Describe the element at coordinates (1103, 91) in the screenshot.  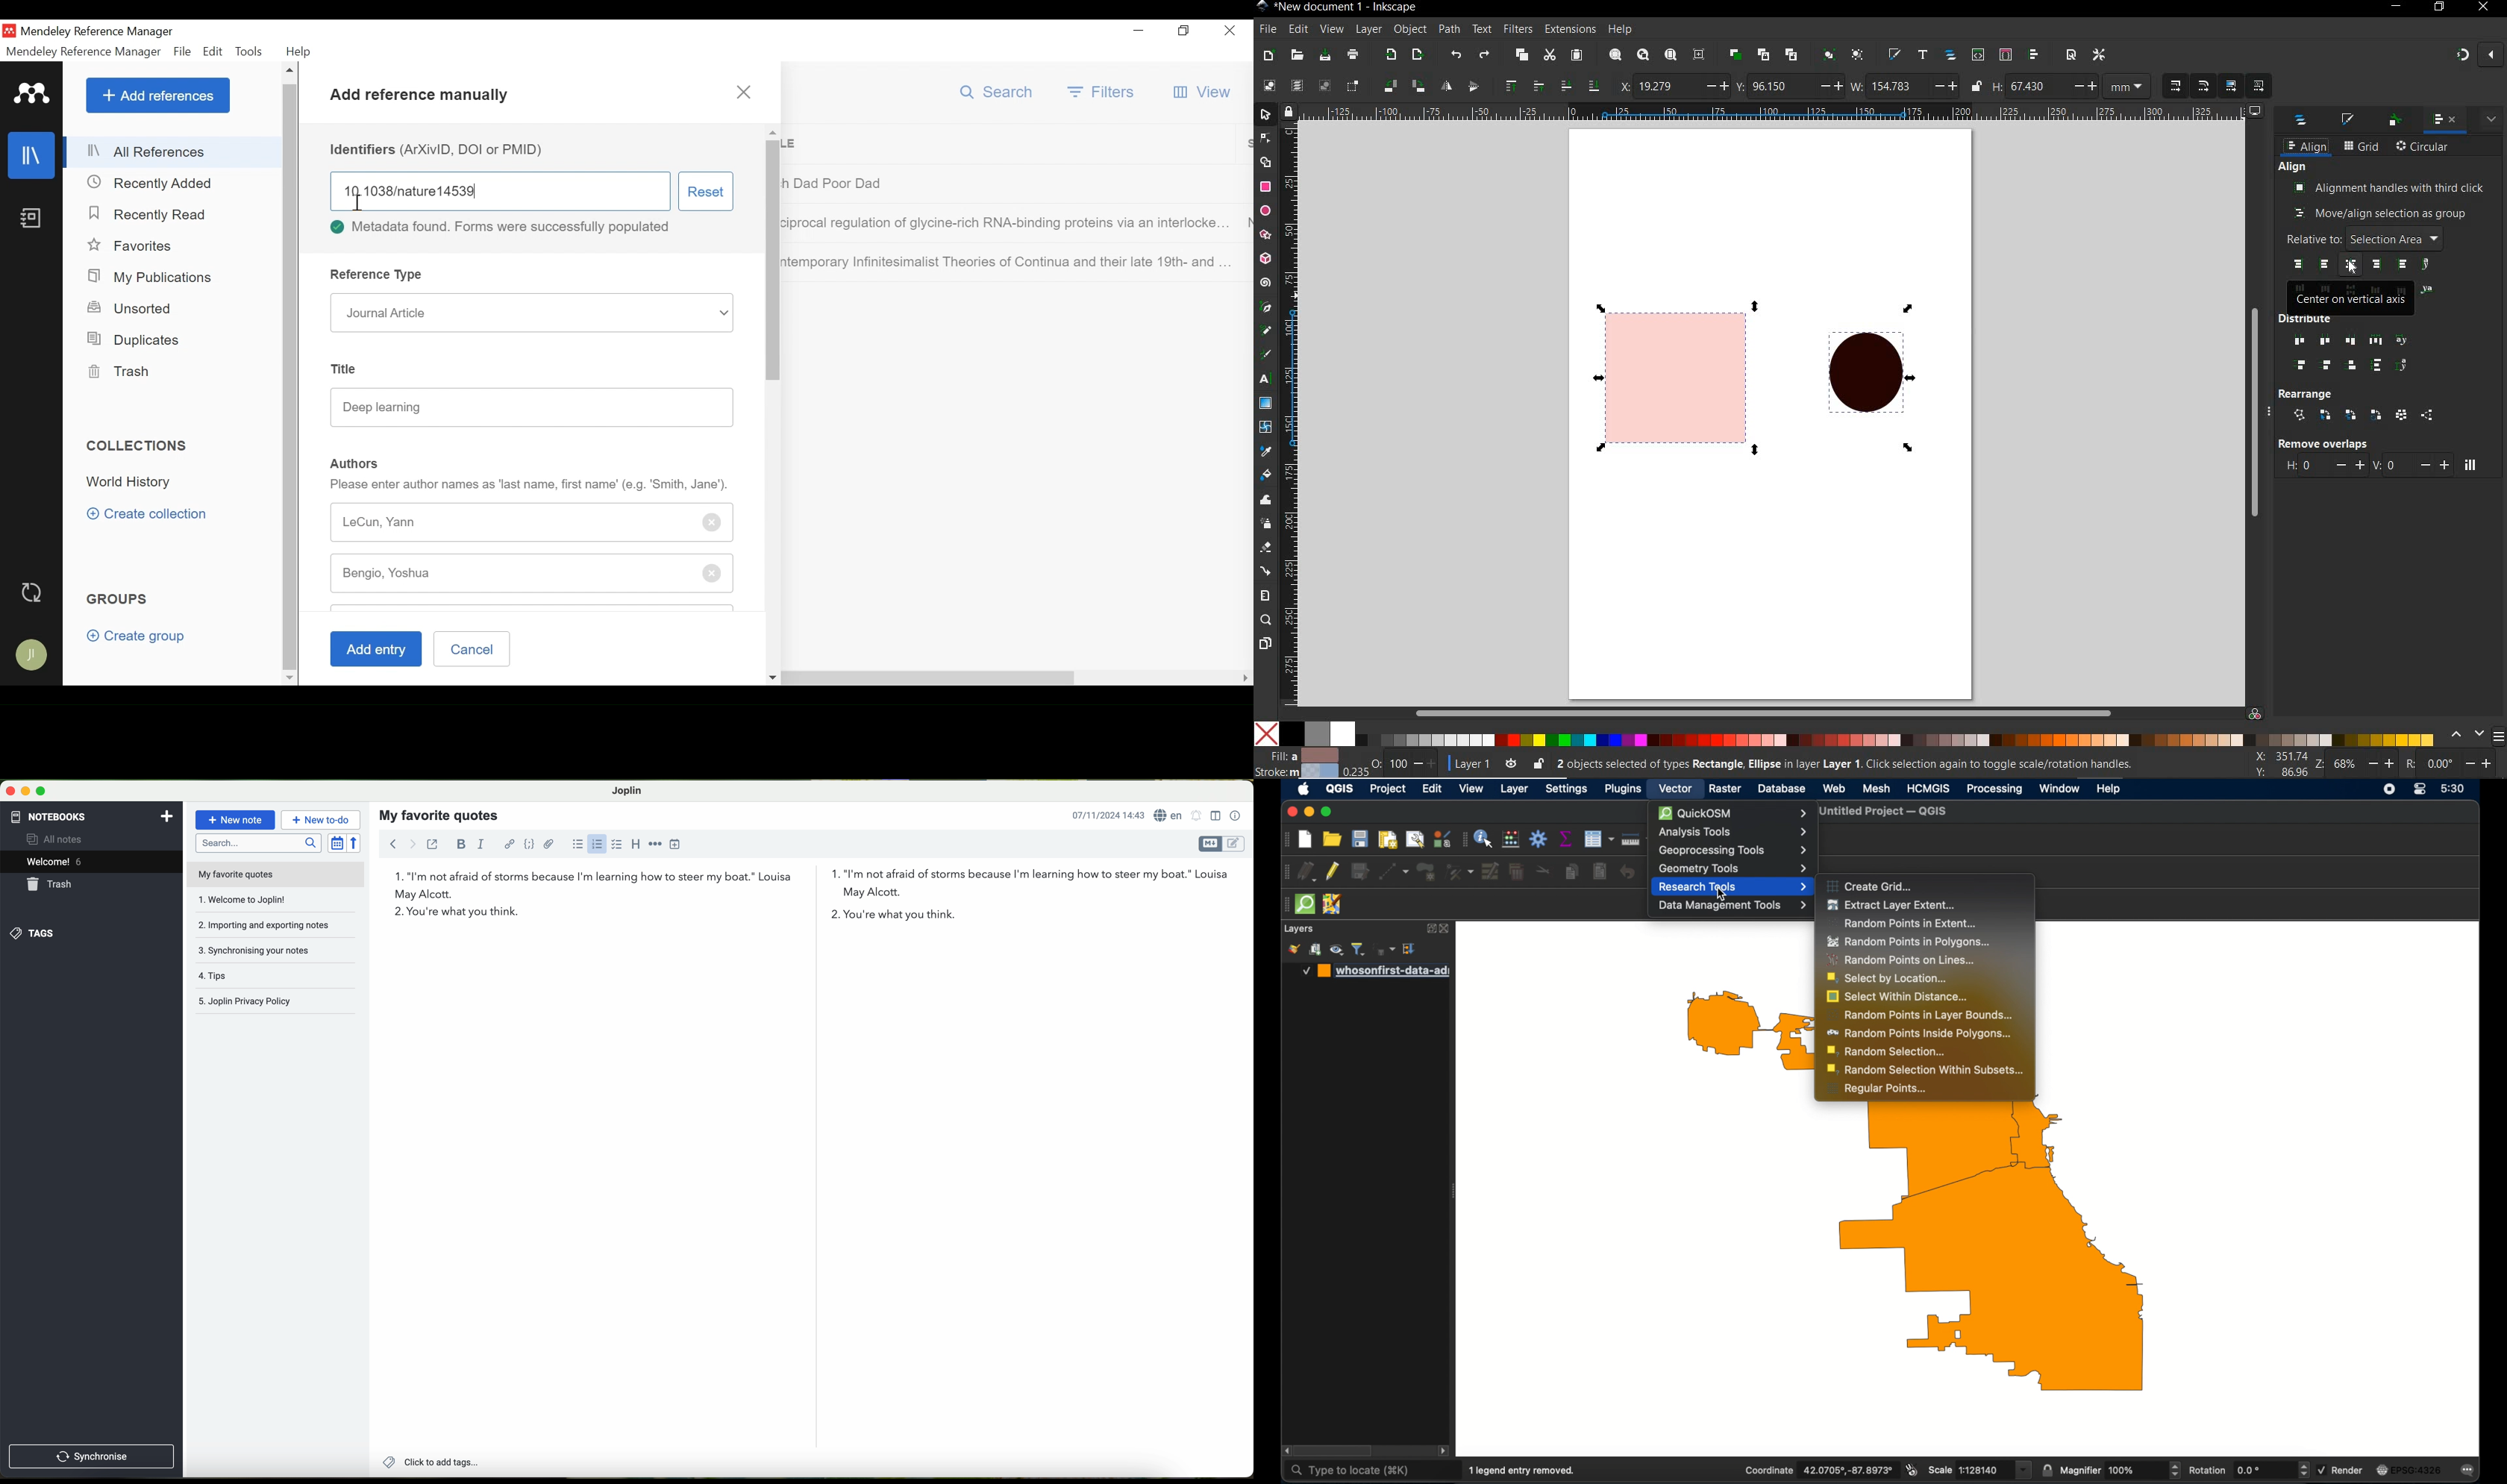
I see `Filter` at that location.